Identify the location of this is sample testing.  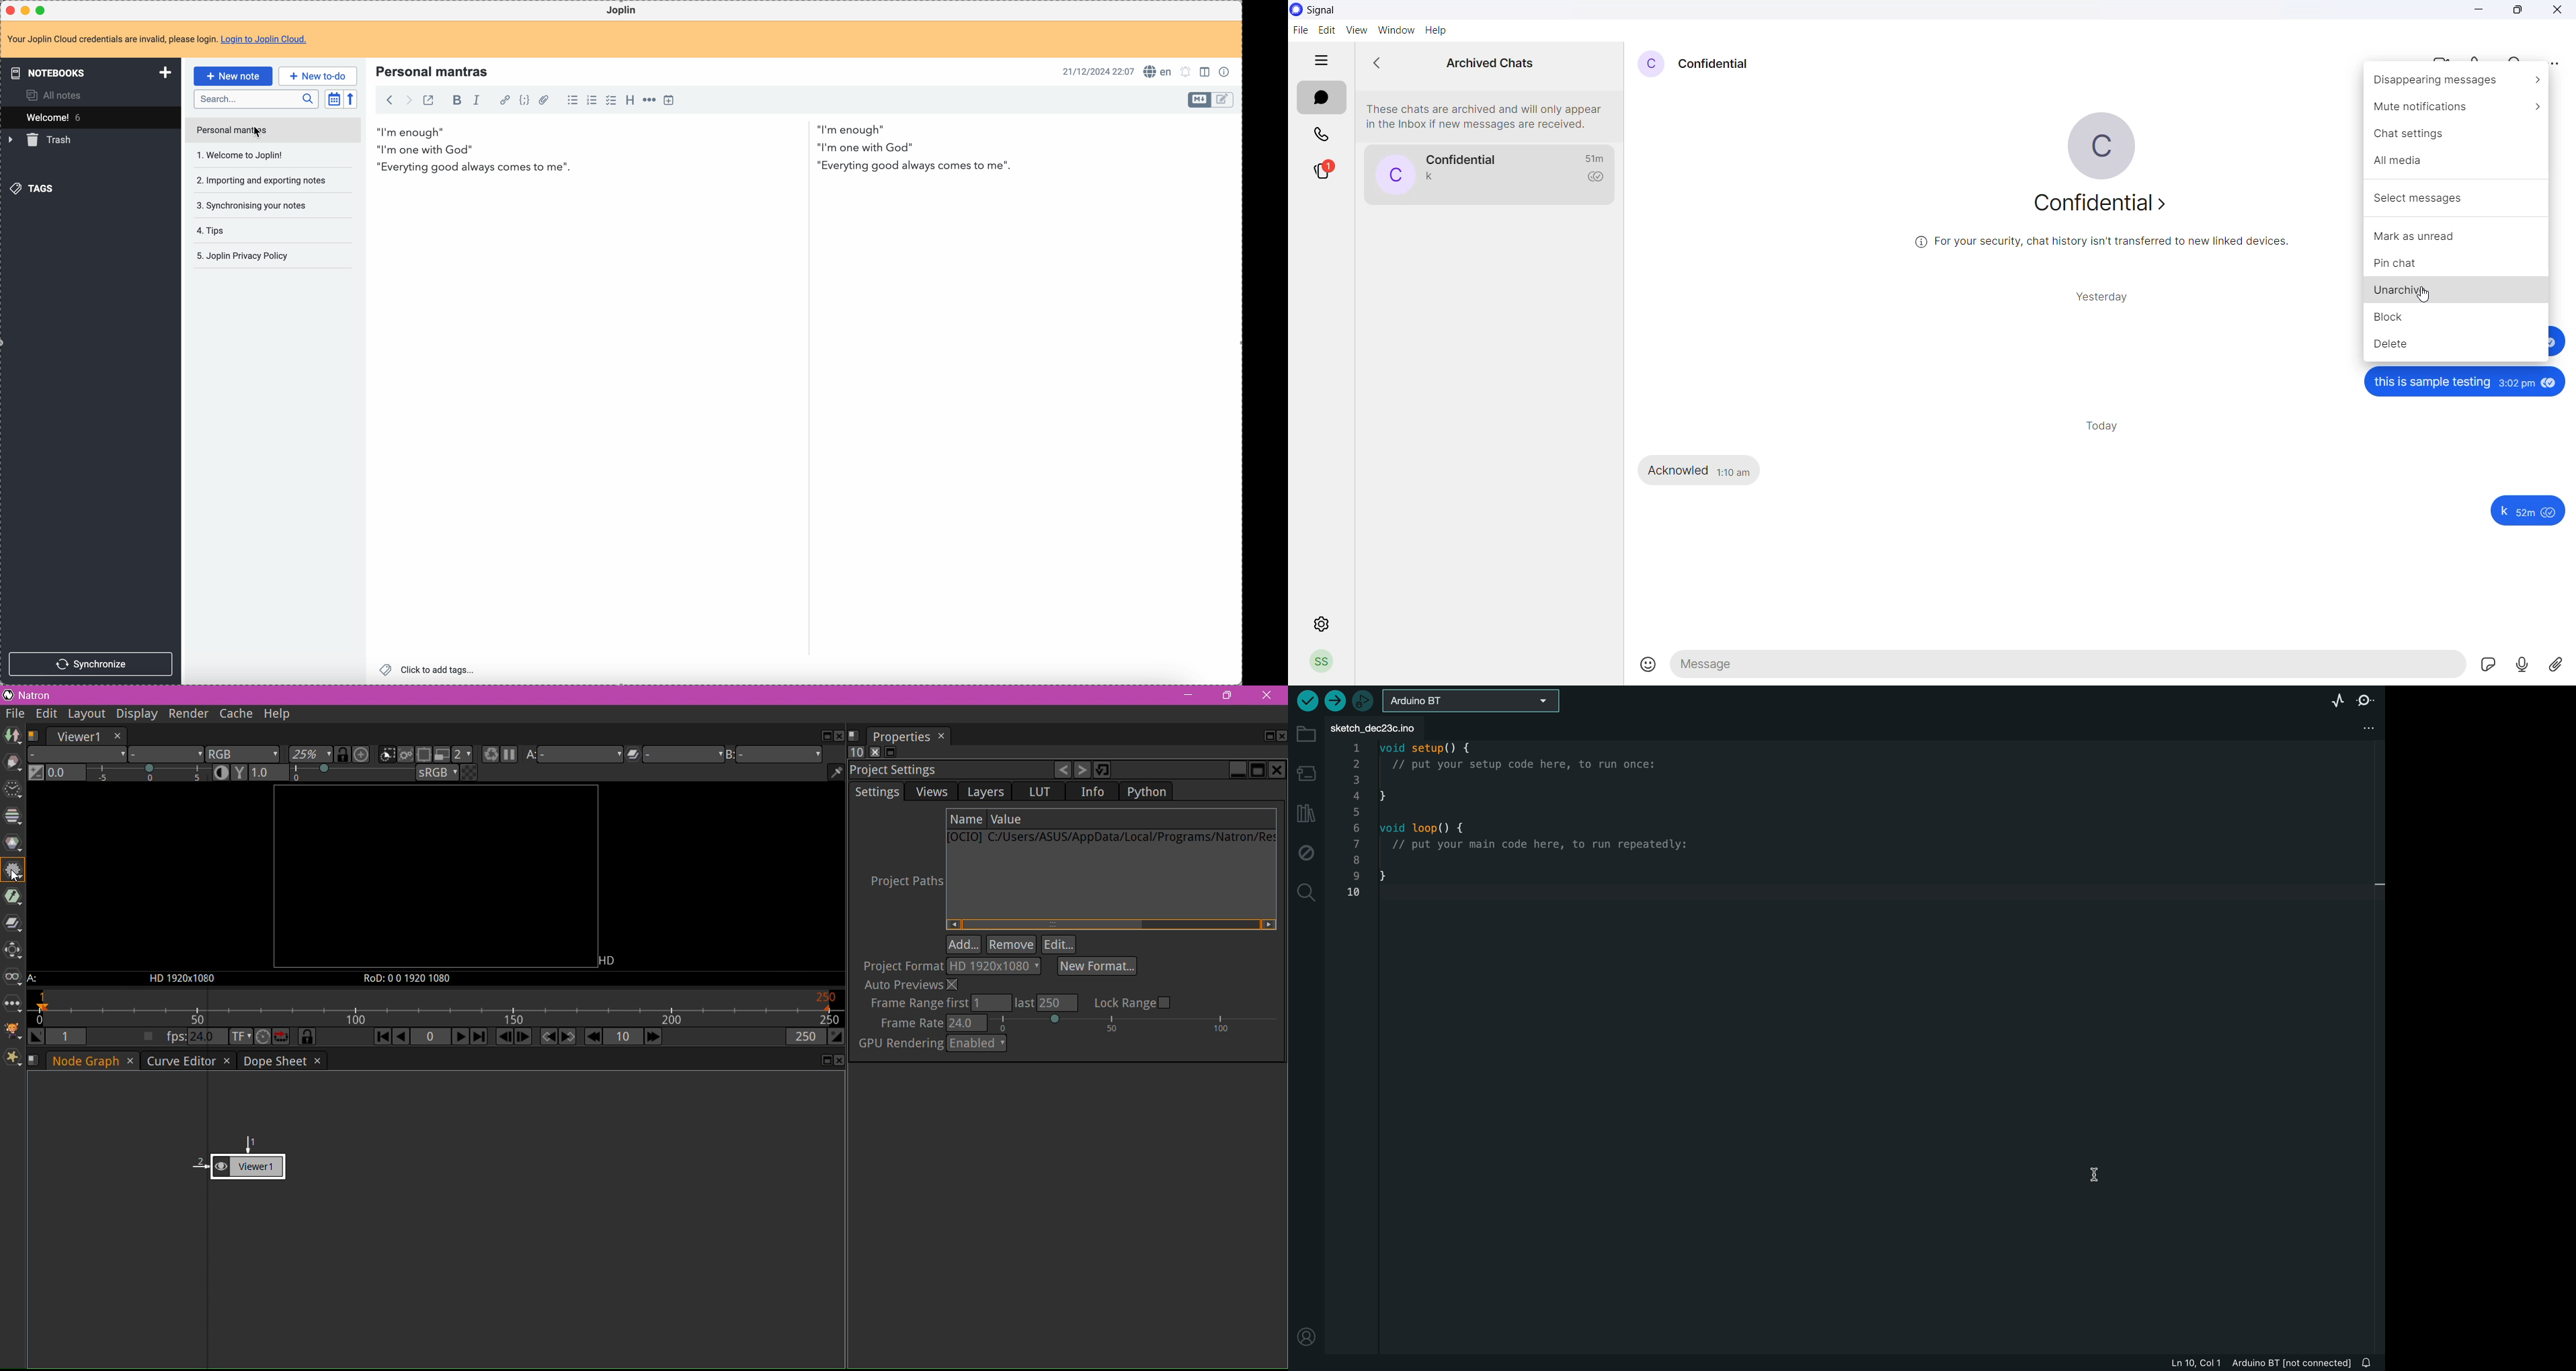
(2431, 383).